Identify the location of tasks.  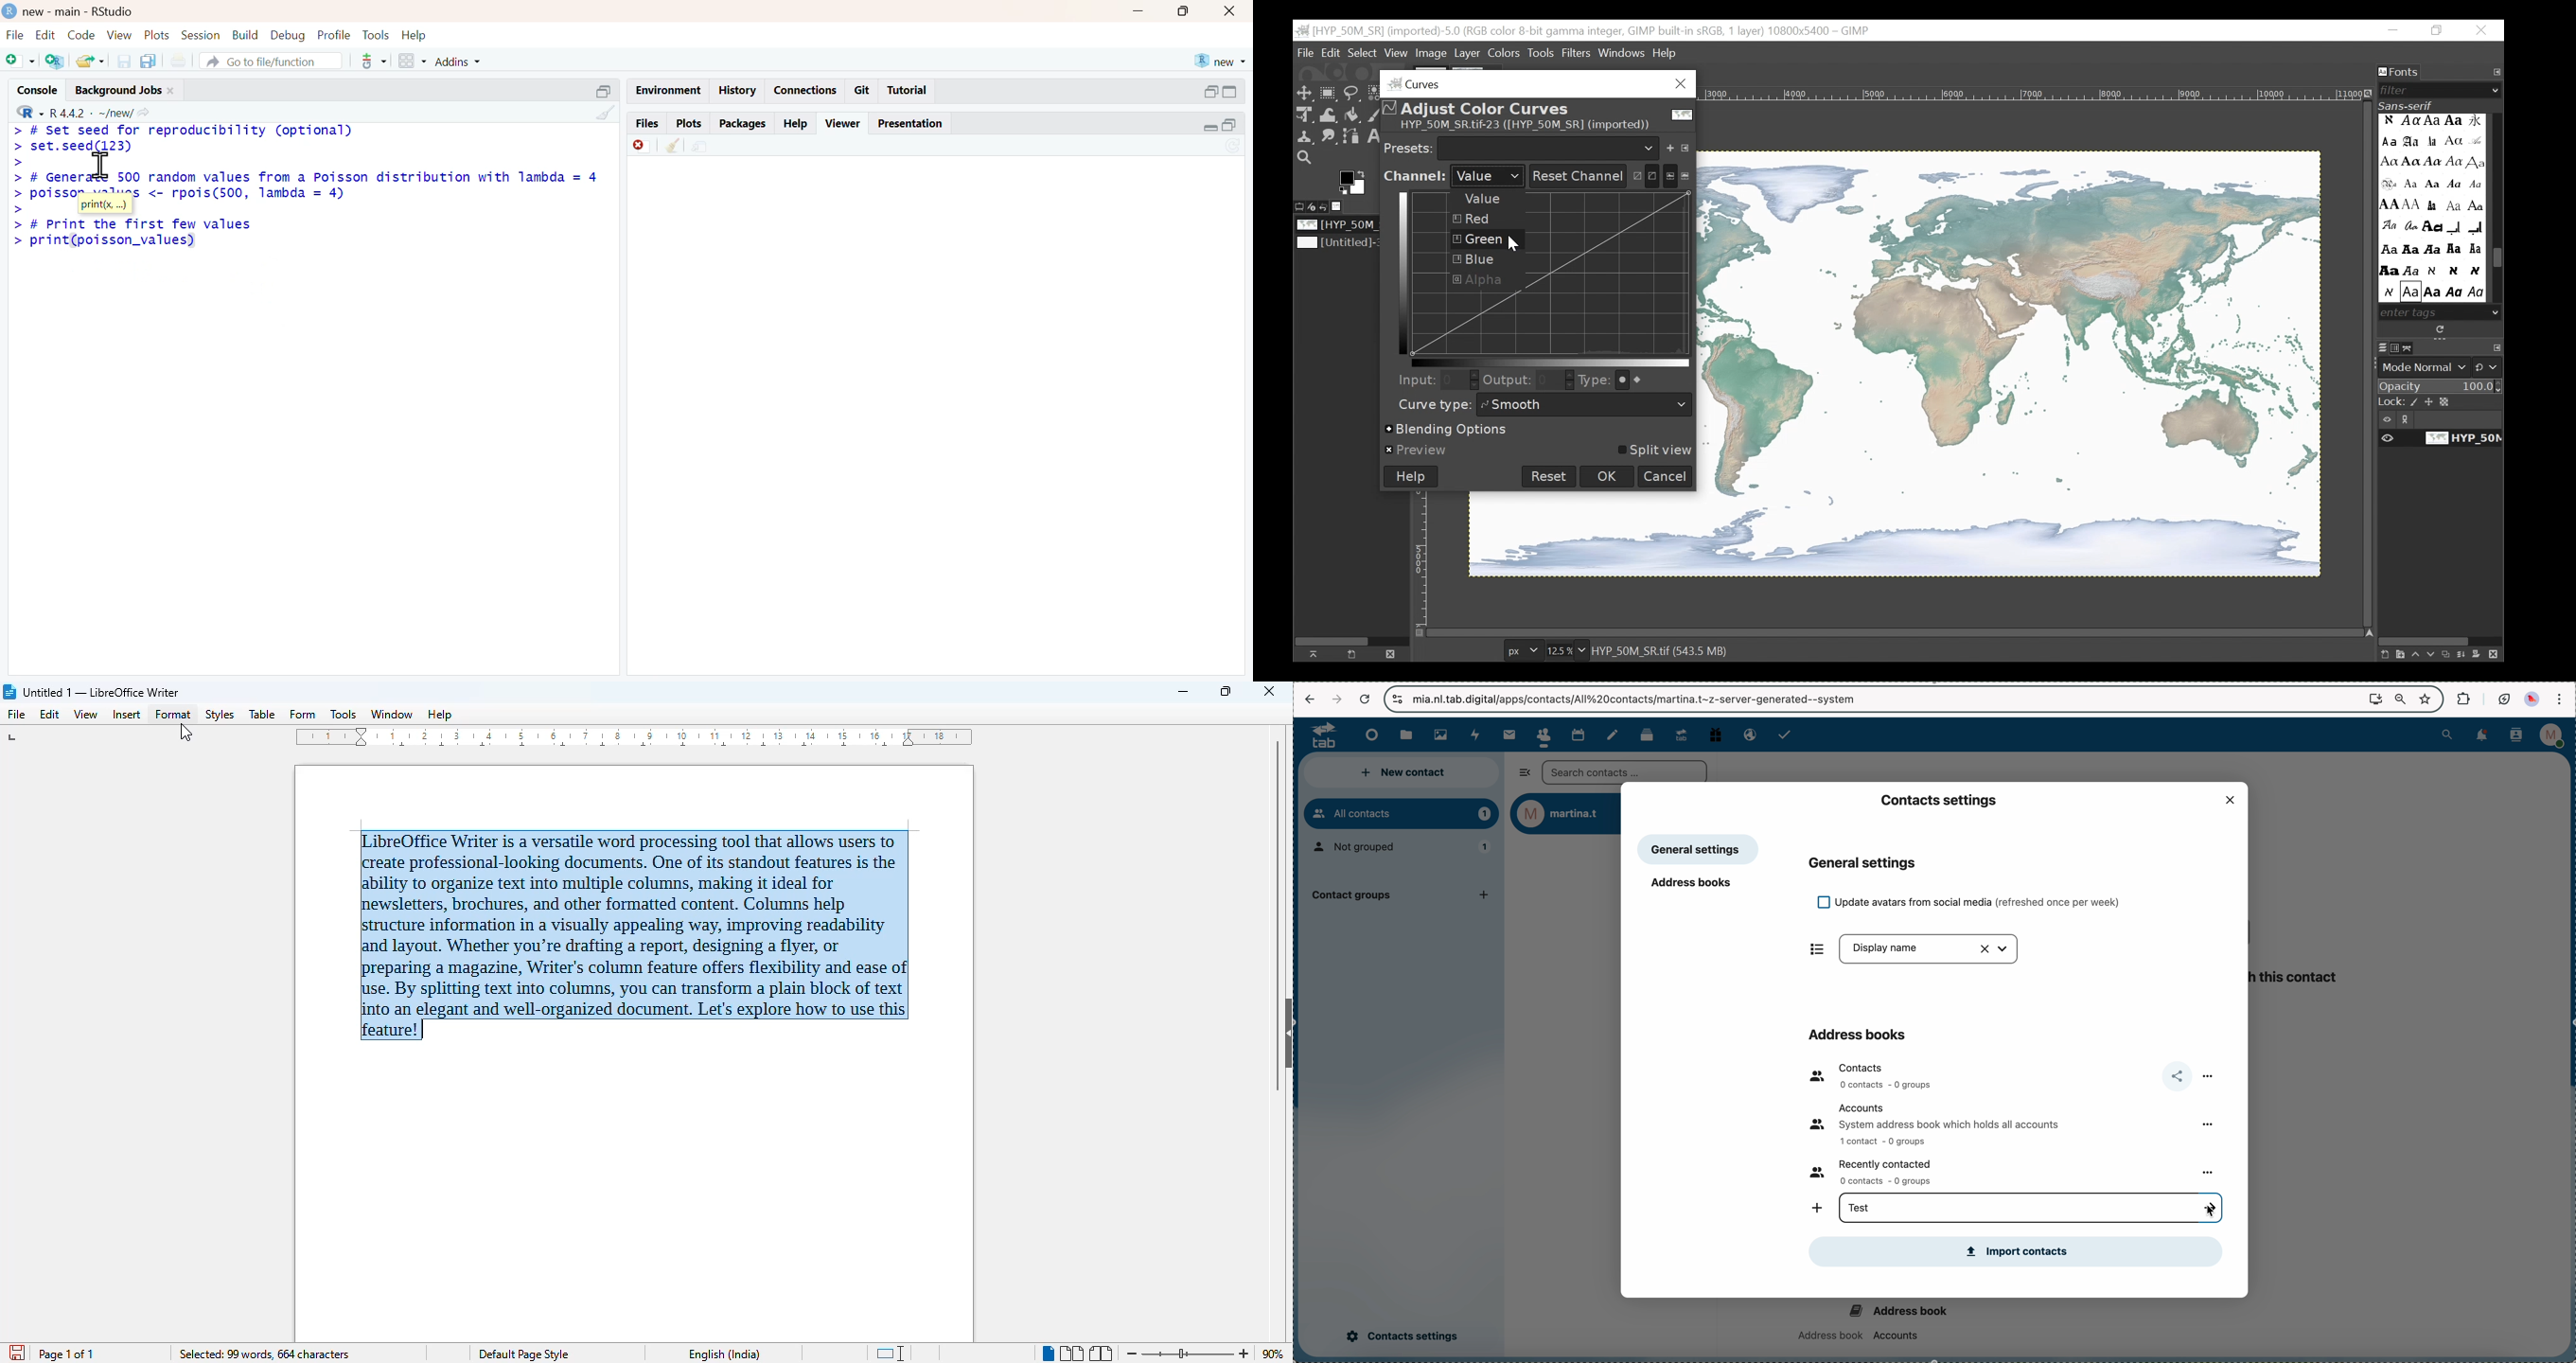
(1788, 736).